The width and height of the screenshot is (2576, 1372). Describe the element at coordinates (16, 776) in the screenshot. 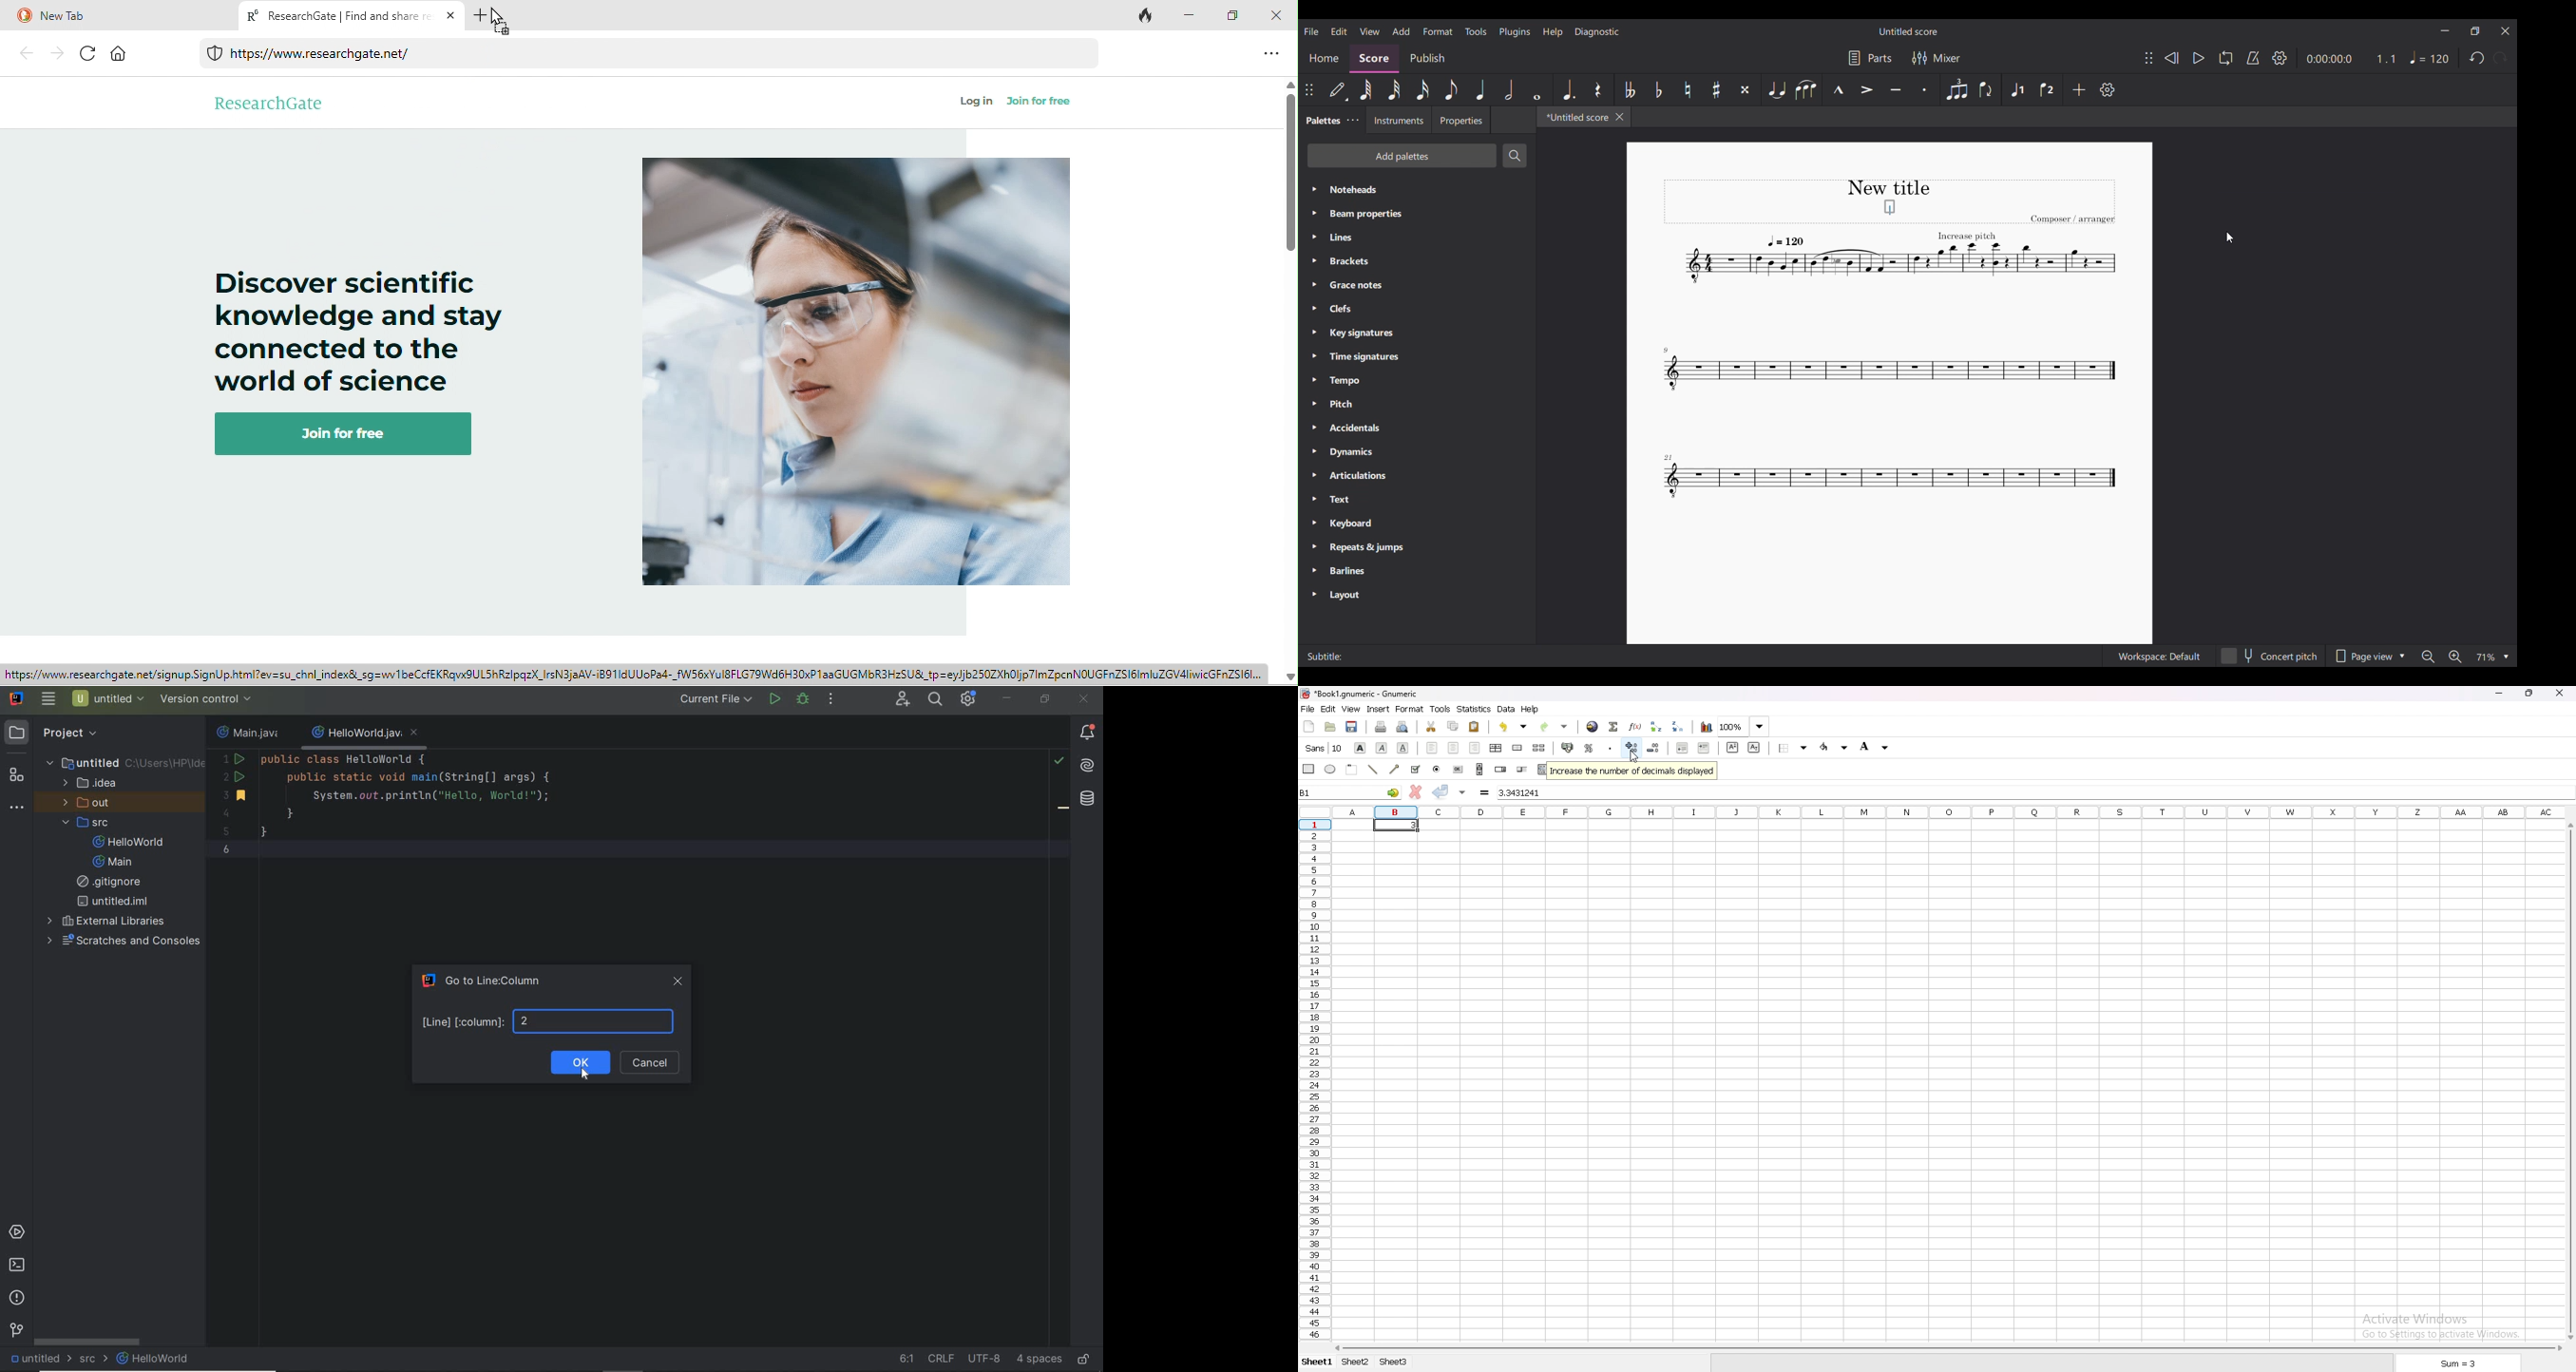

I see `structure` at that location.